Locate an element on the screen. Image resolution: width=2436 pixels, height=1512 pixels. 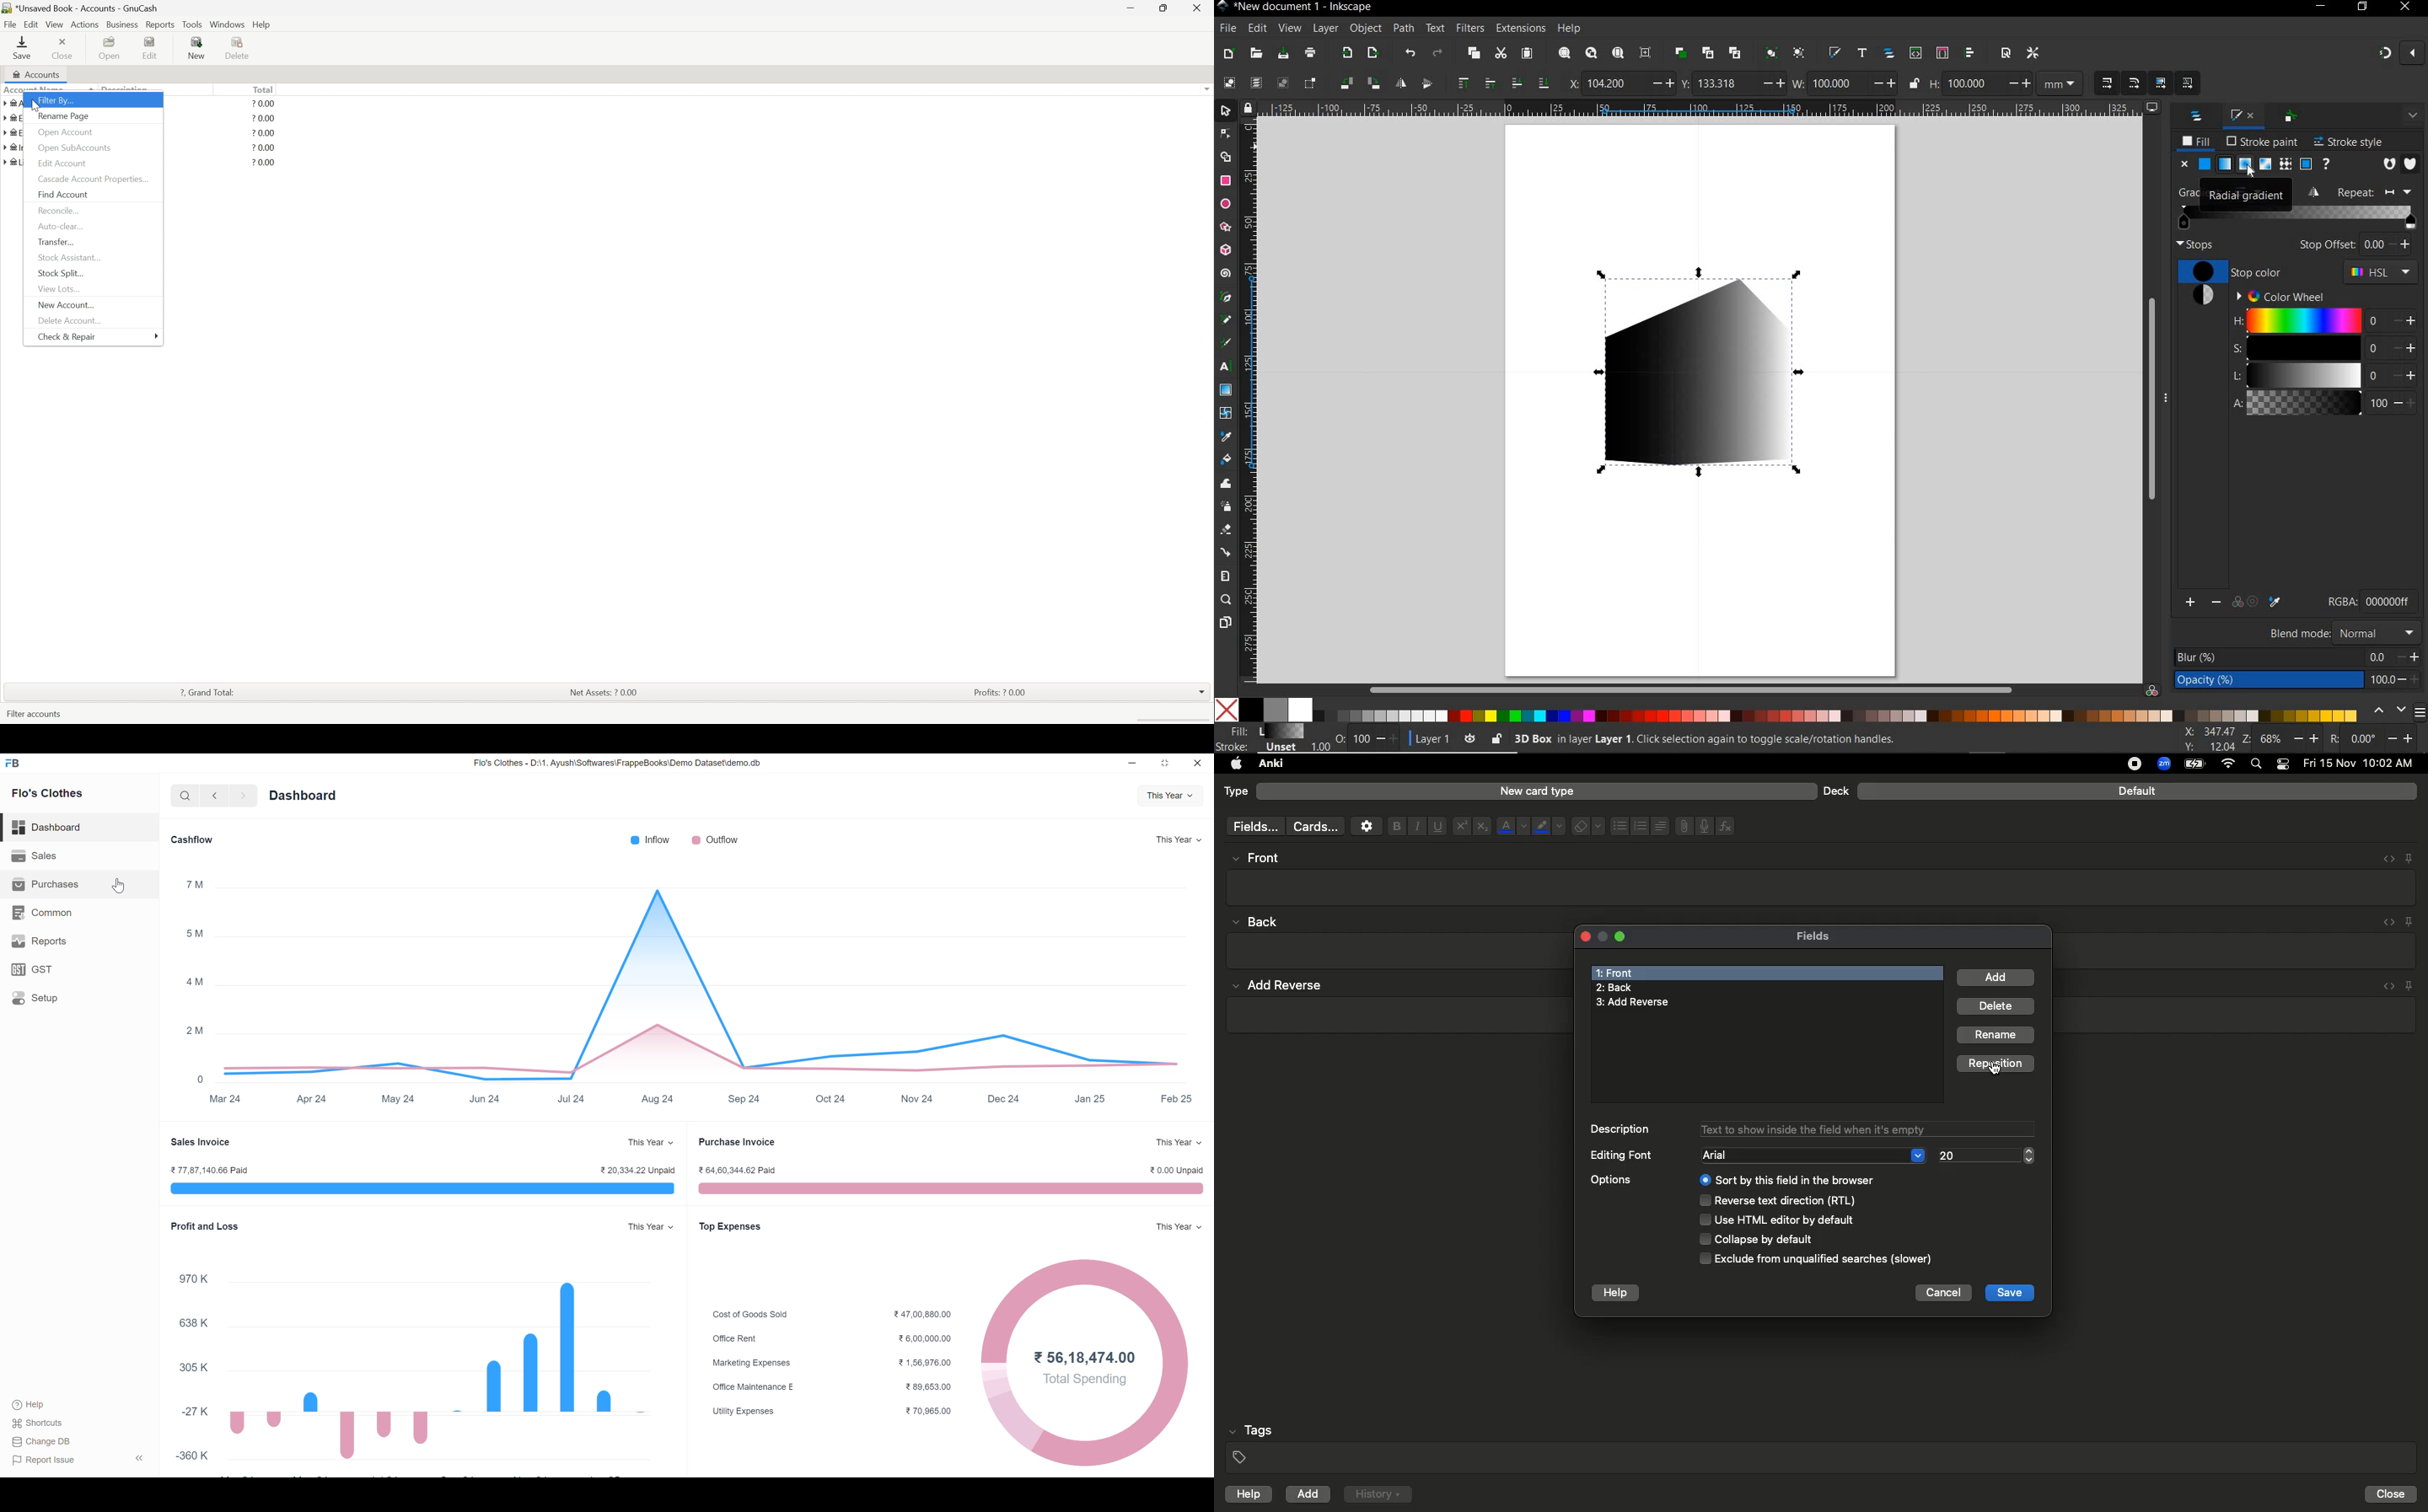
Cost of Goods Sold is located at coordinates (751, 1314).